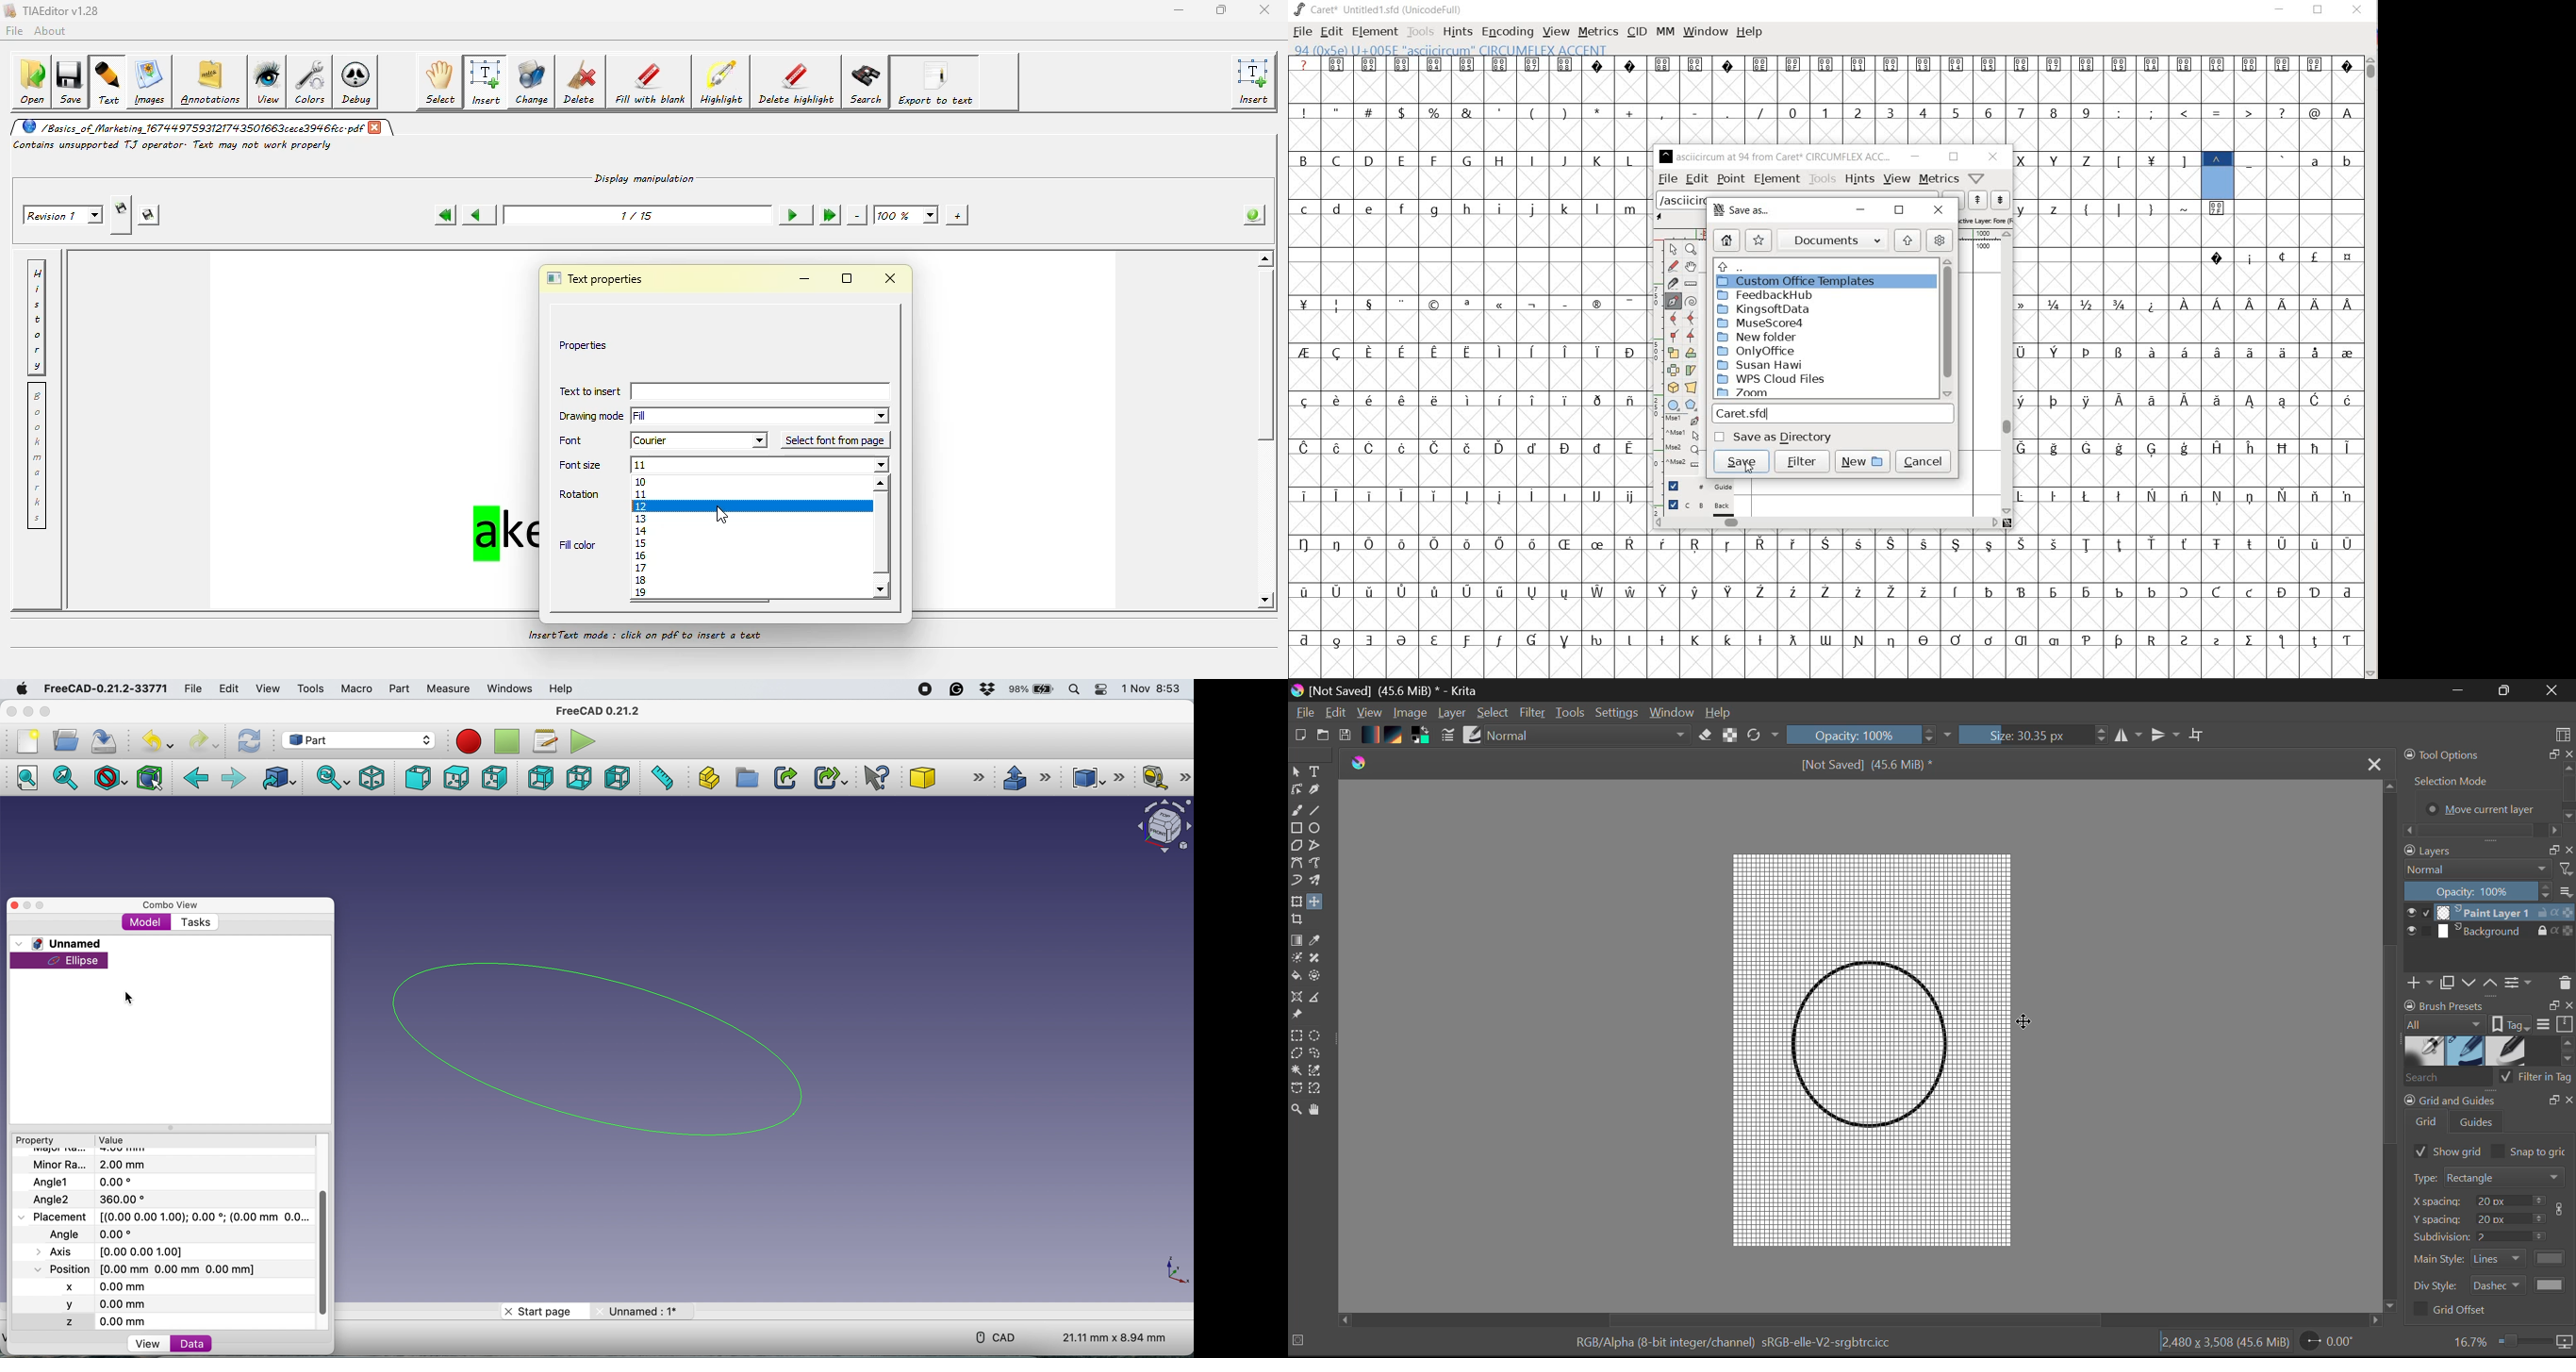 This screenshot has width=2576, height=1372. Describe the element at coordinates (1313, 1089) in the screenshot. I see `Magnetic Selection` at that location.